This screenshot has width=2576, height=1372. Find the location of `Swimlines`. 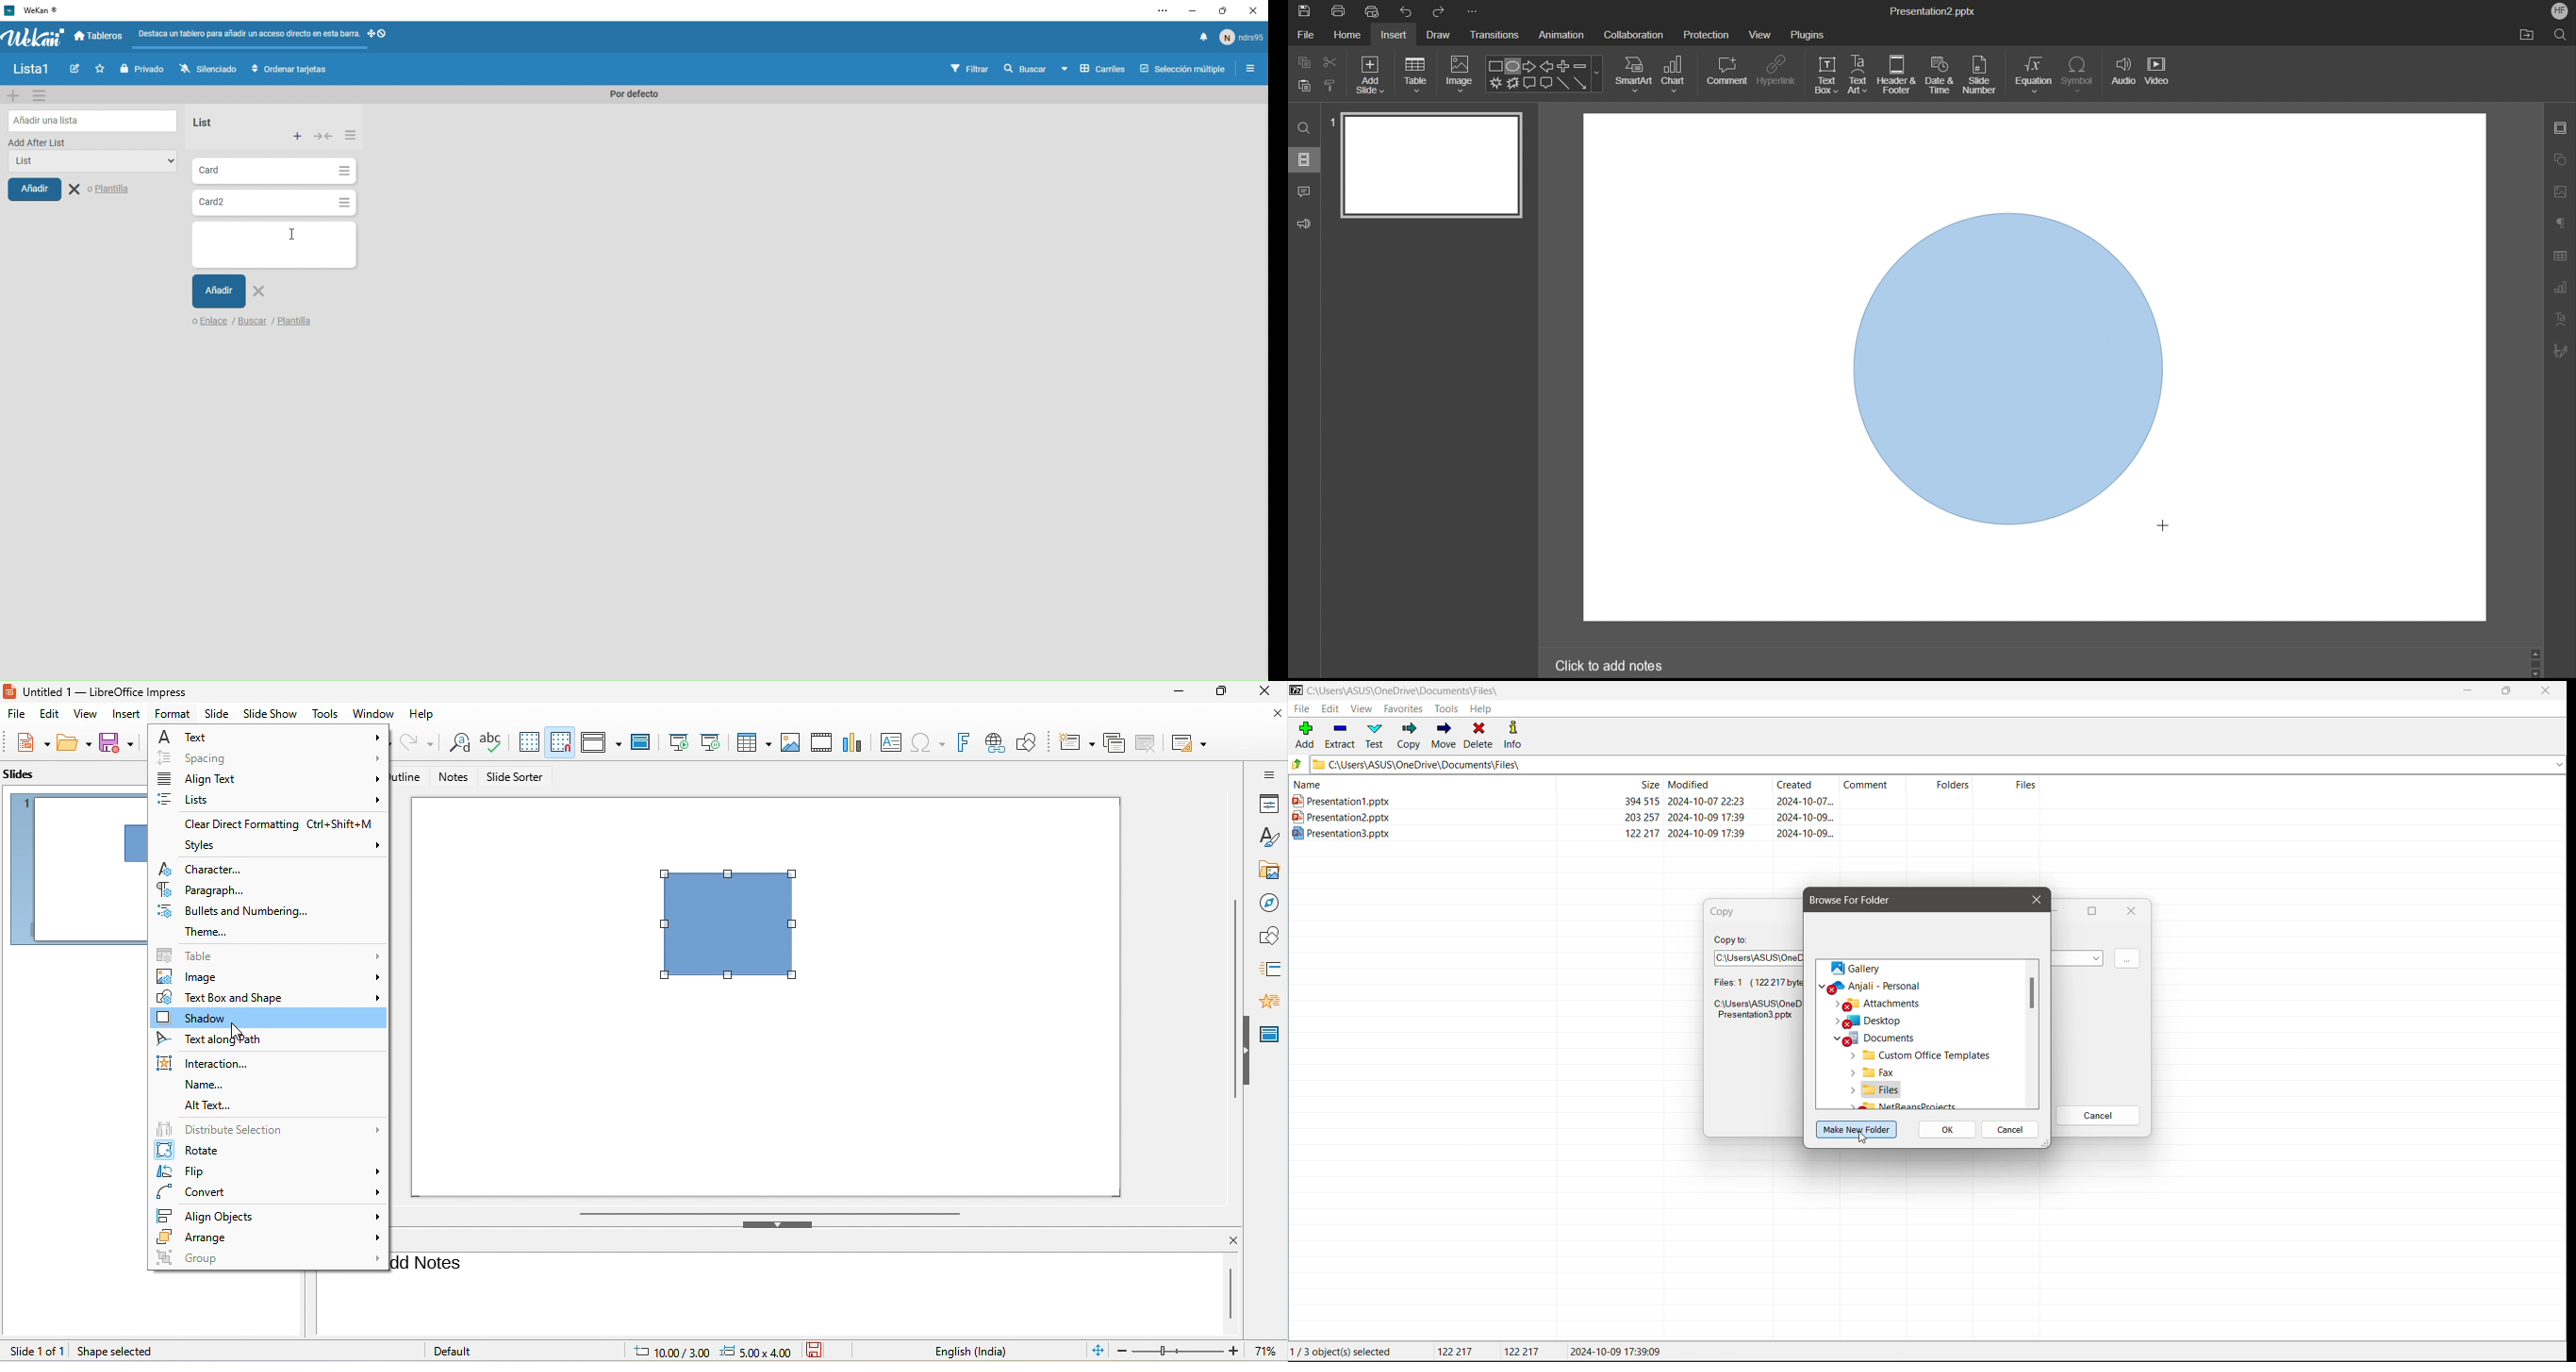

Swimlines is located at coordinates (1093, 70).